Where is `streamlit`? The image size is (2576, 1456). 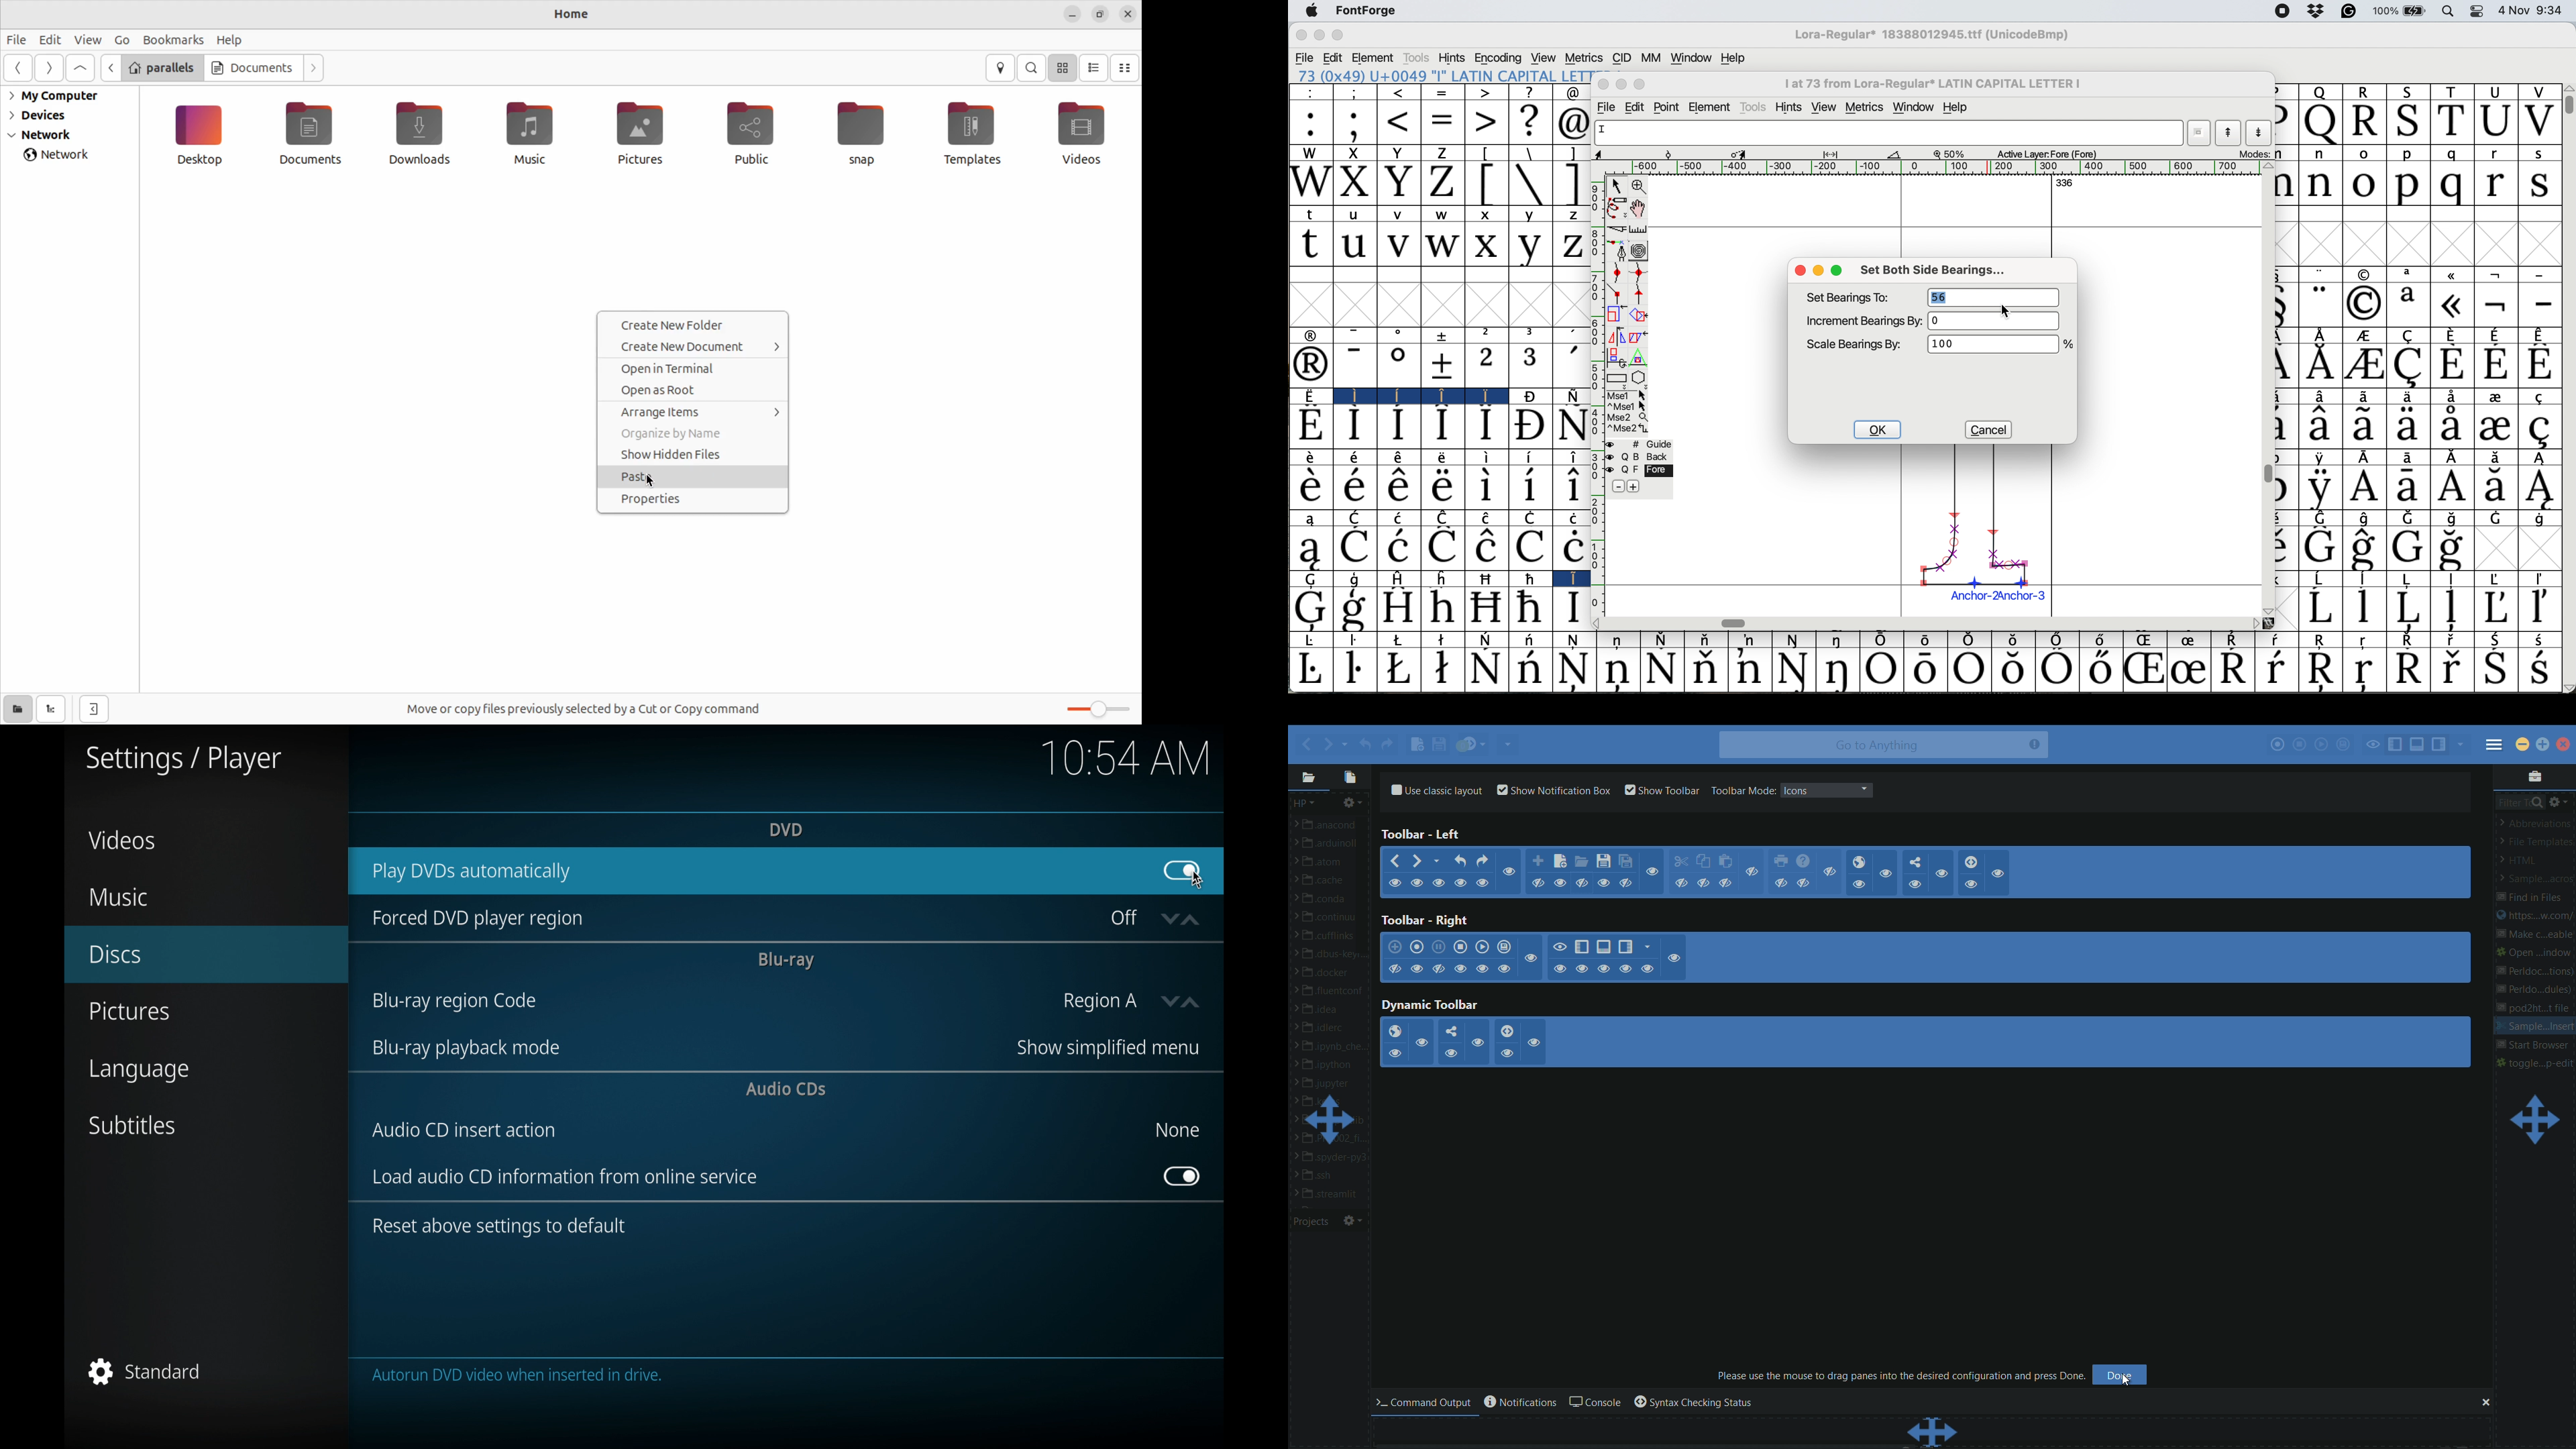 streamlit is located at coordinates (1334, 1194).